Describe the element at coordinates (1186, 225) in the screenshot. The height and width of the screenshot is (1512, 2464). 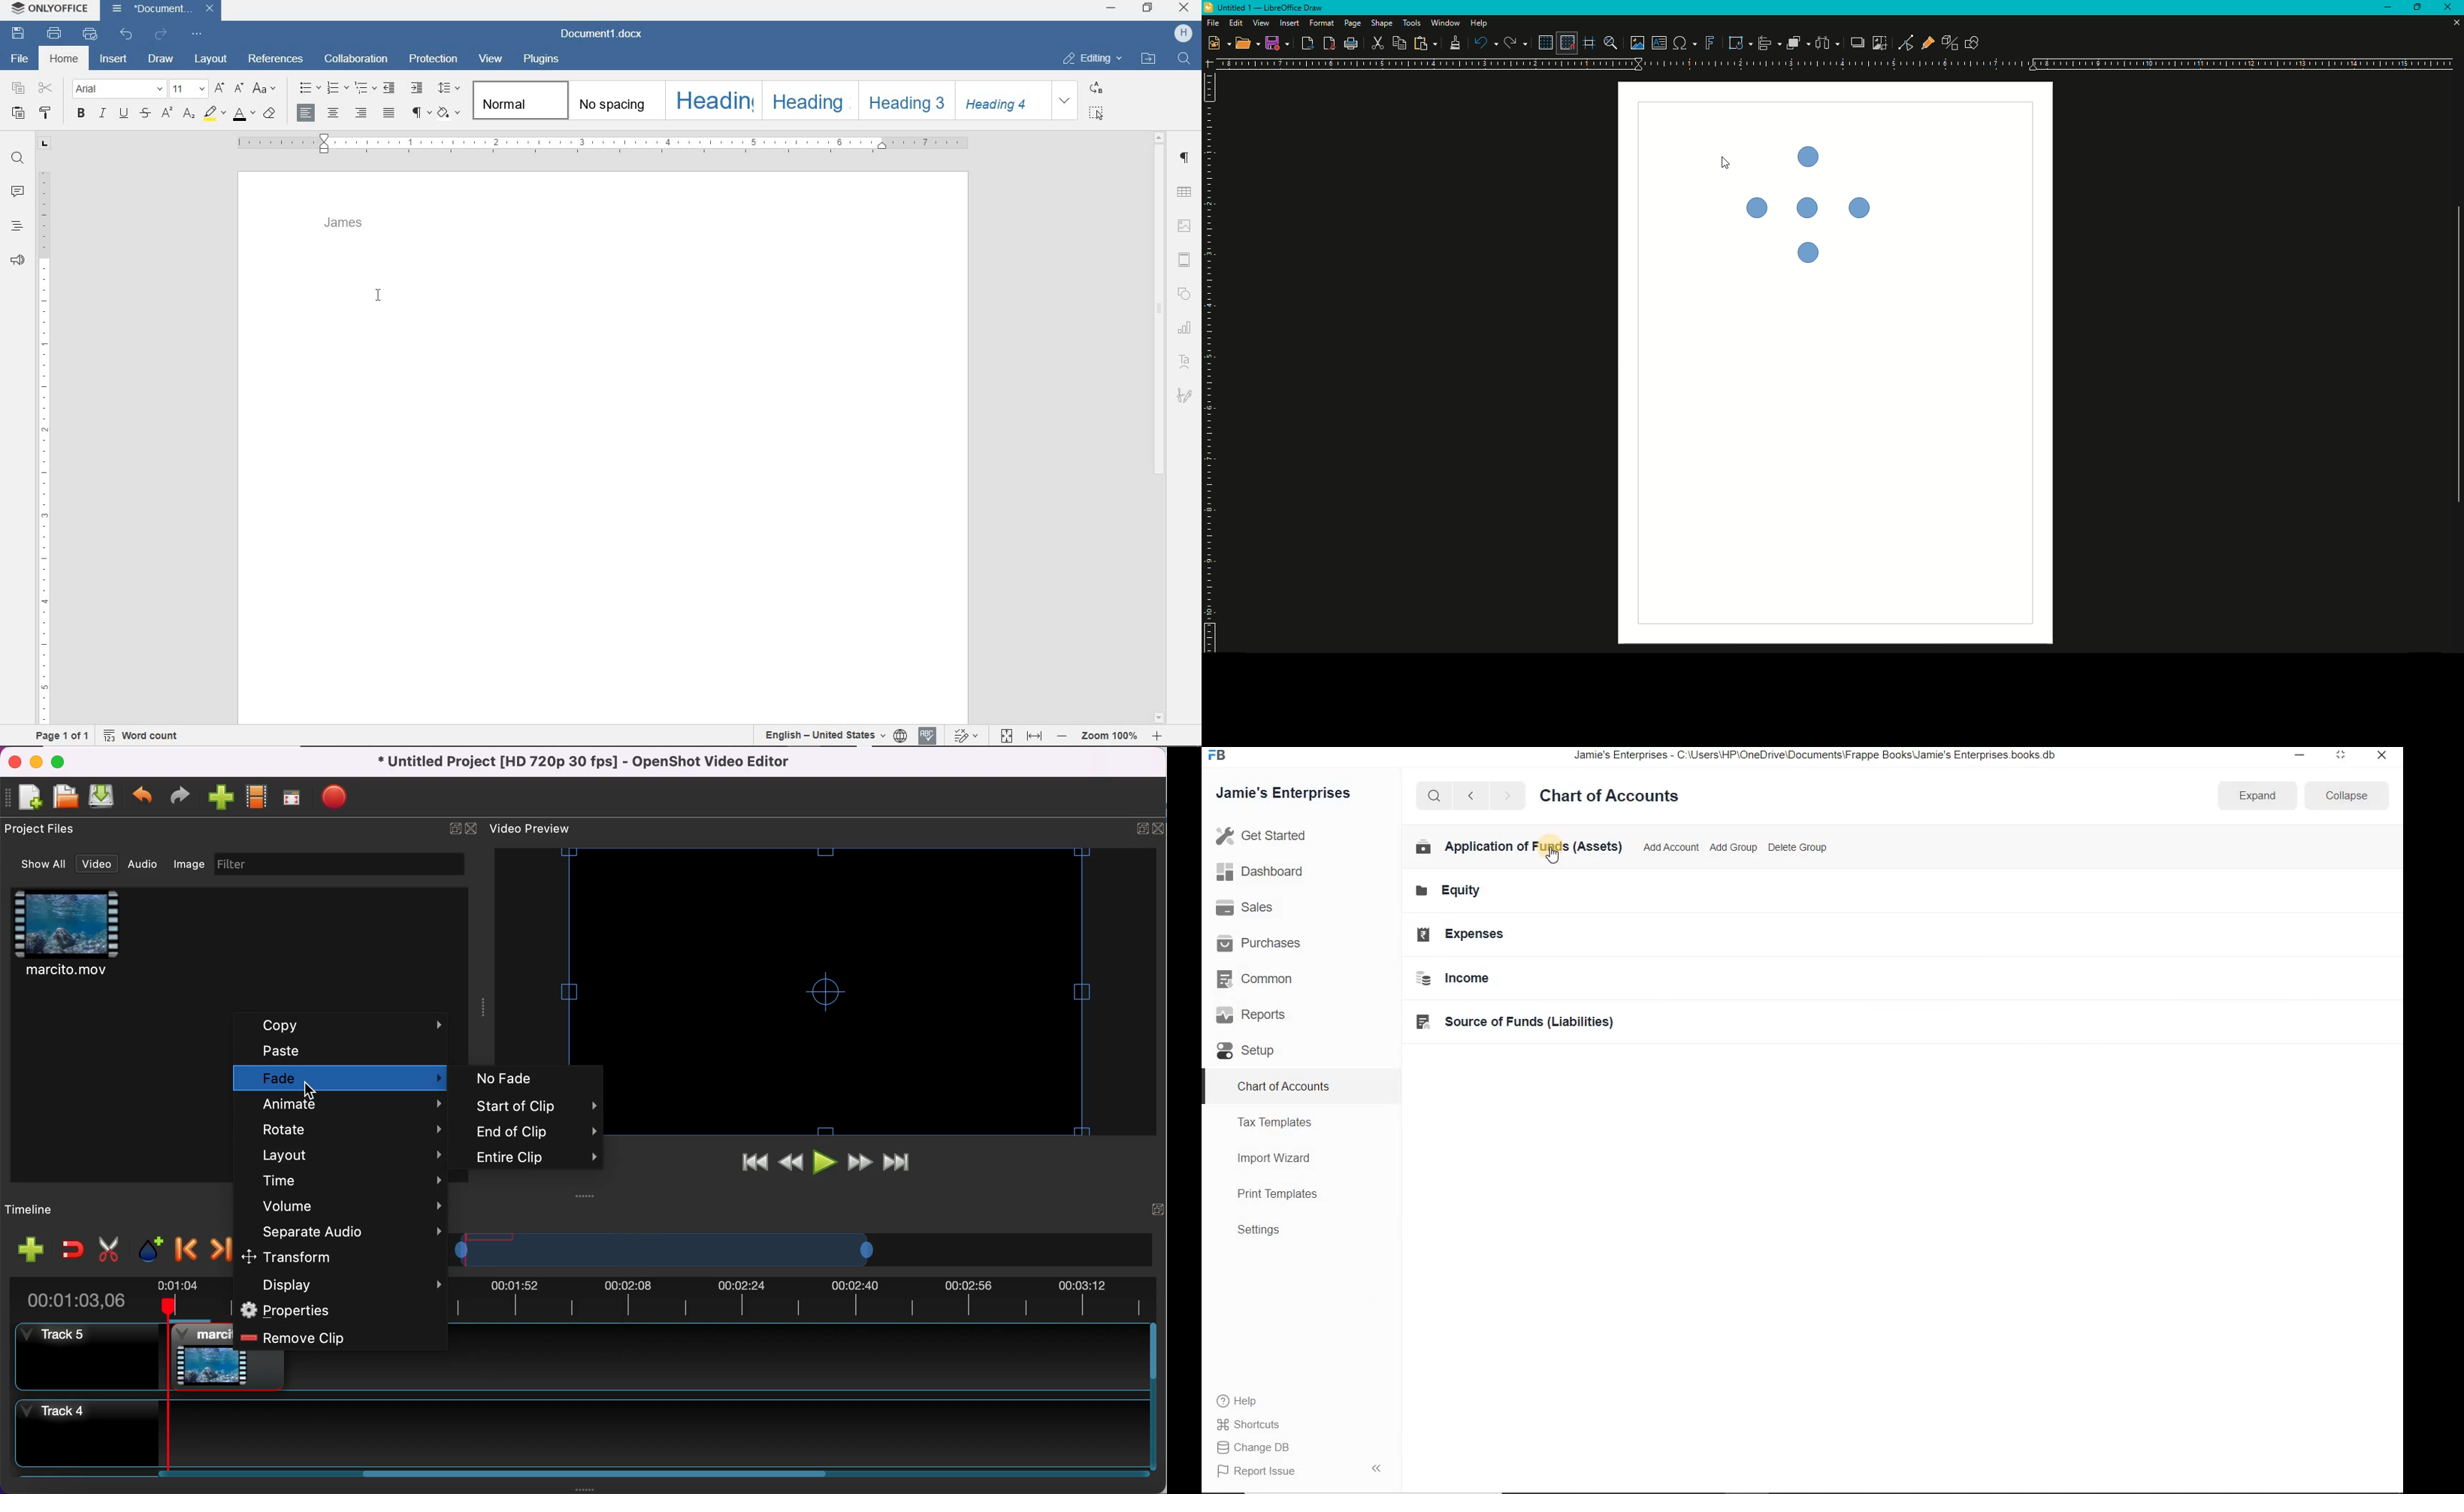
I see `IMAGE` at that location.